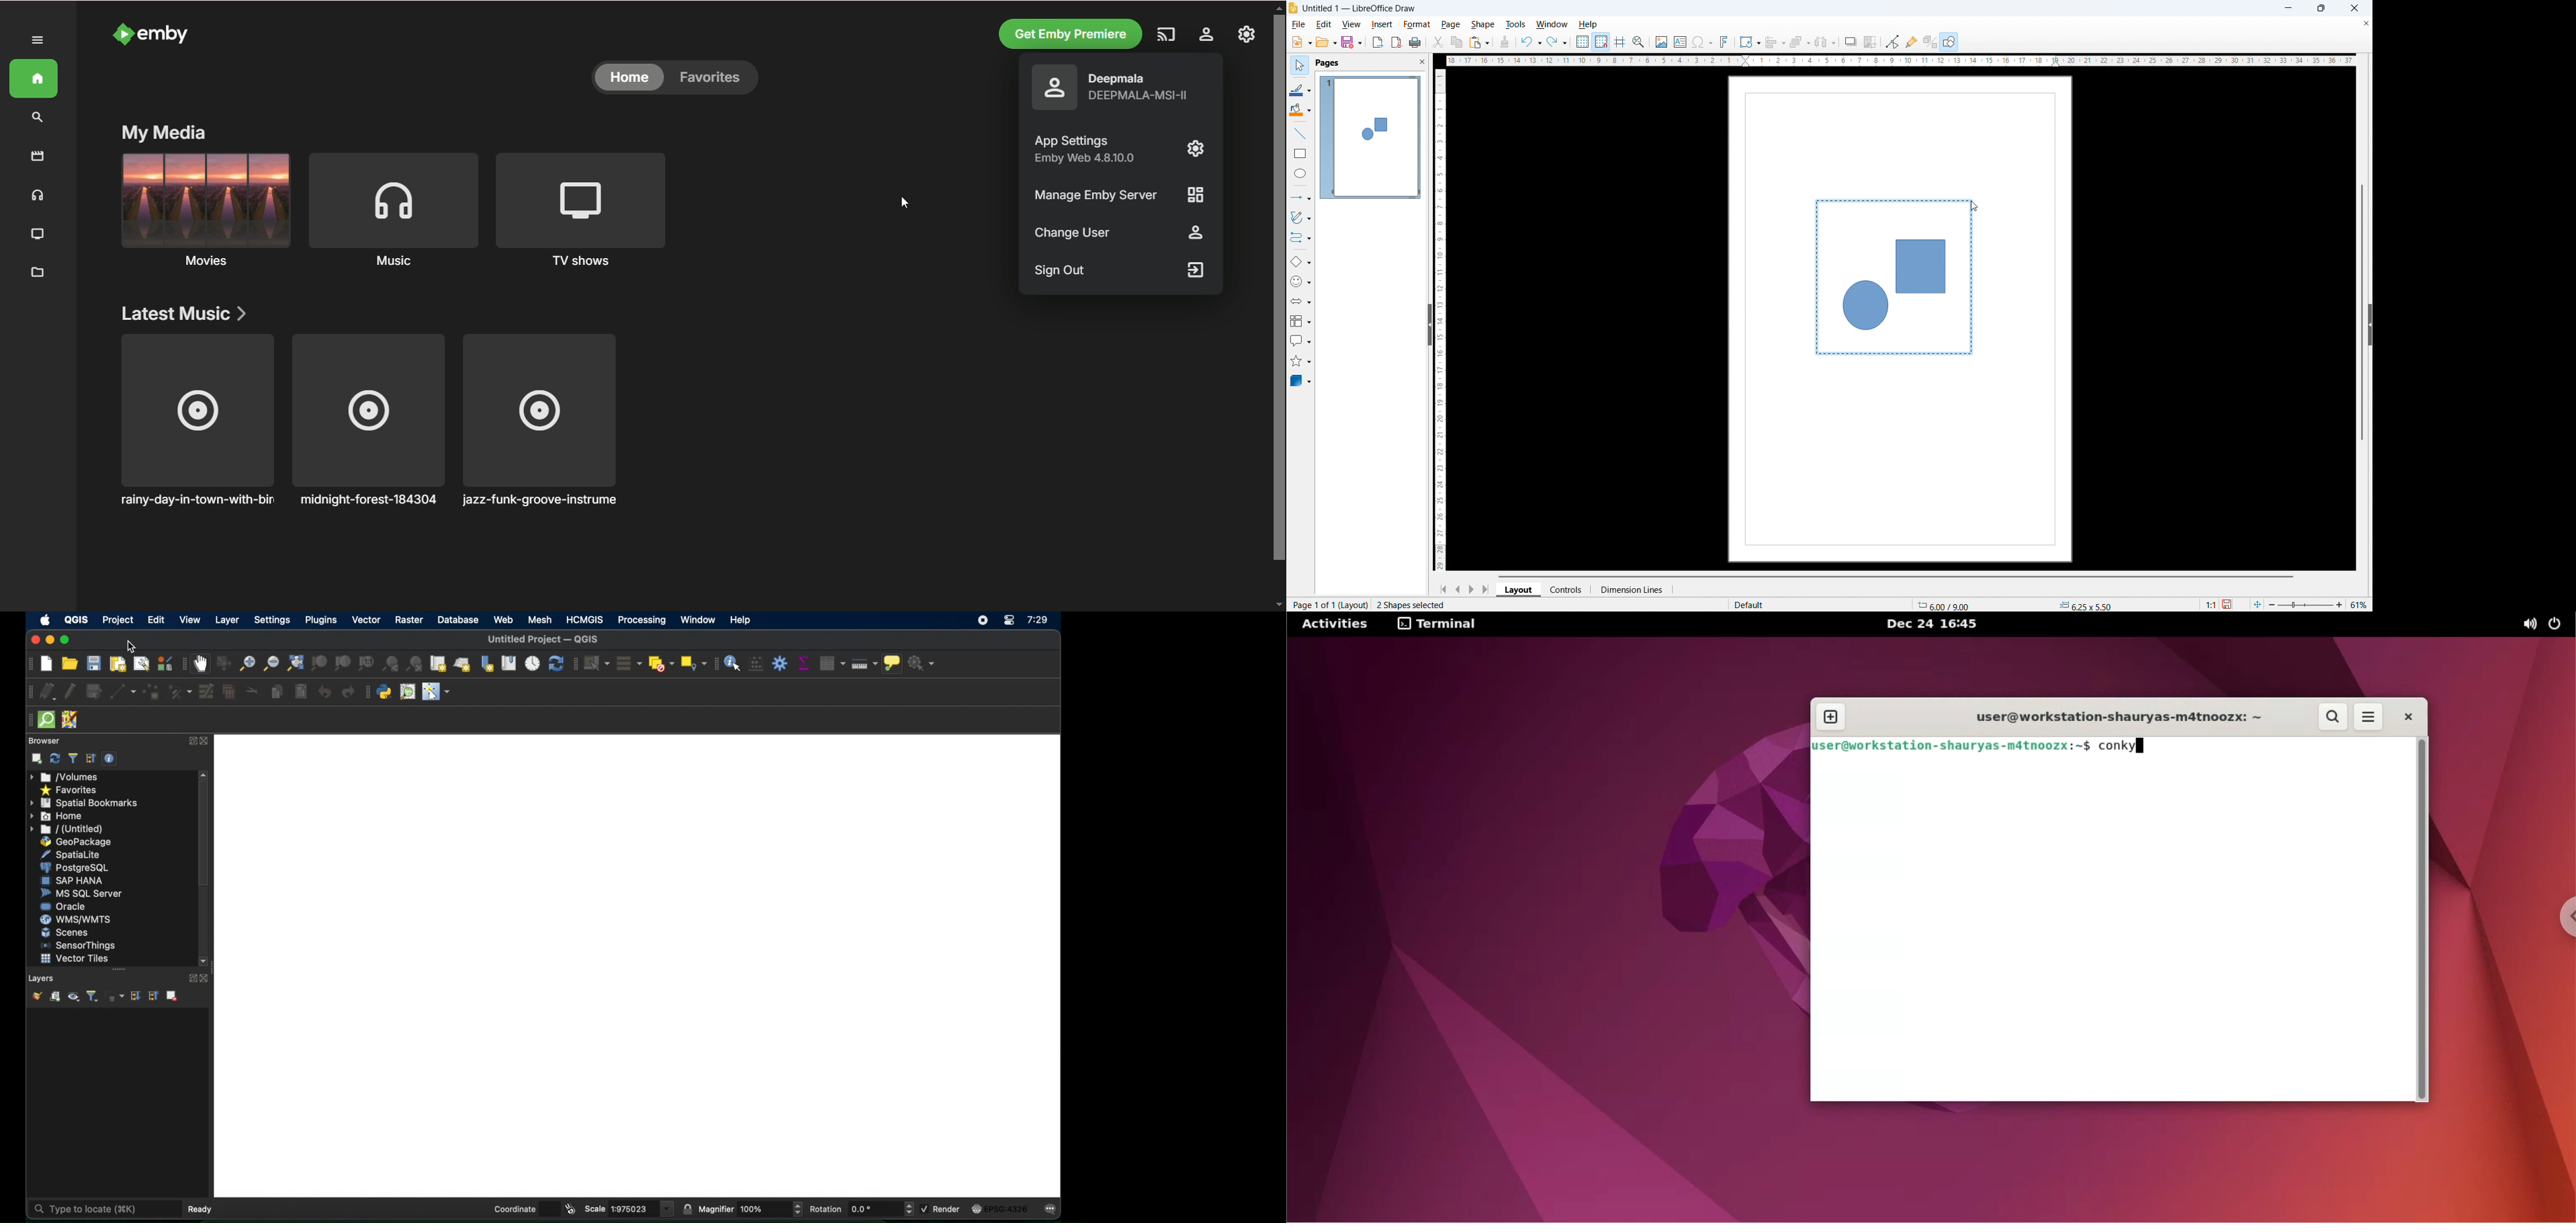 The height and width of the screenshot is (1232, 2576). I want to click on go to first page, so click(1444, 589).